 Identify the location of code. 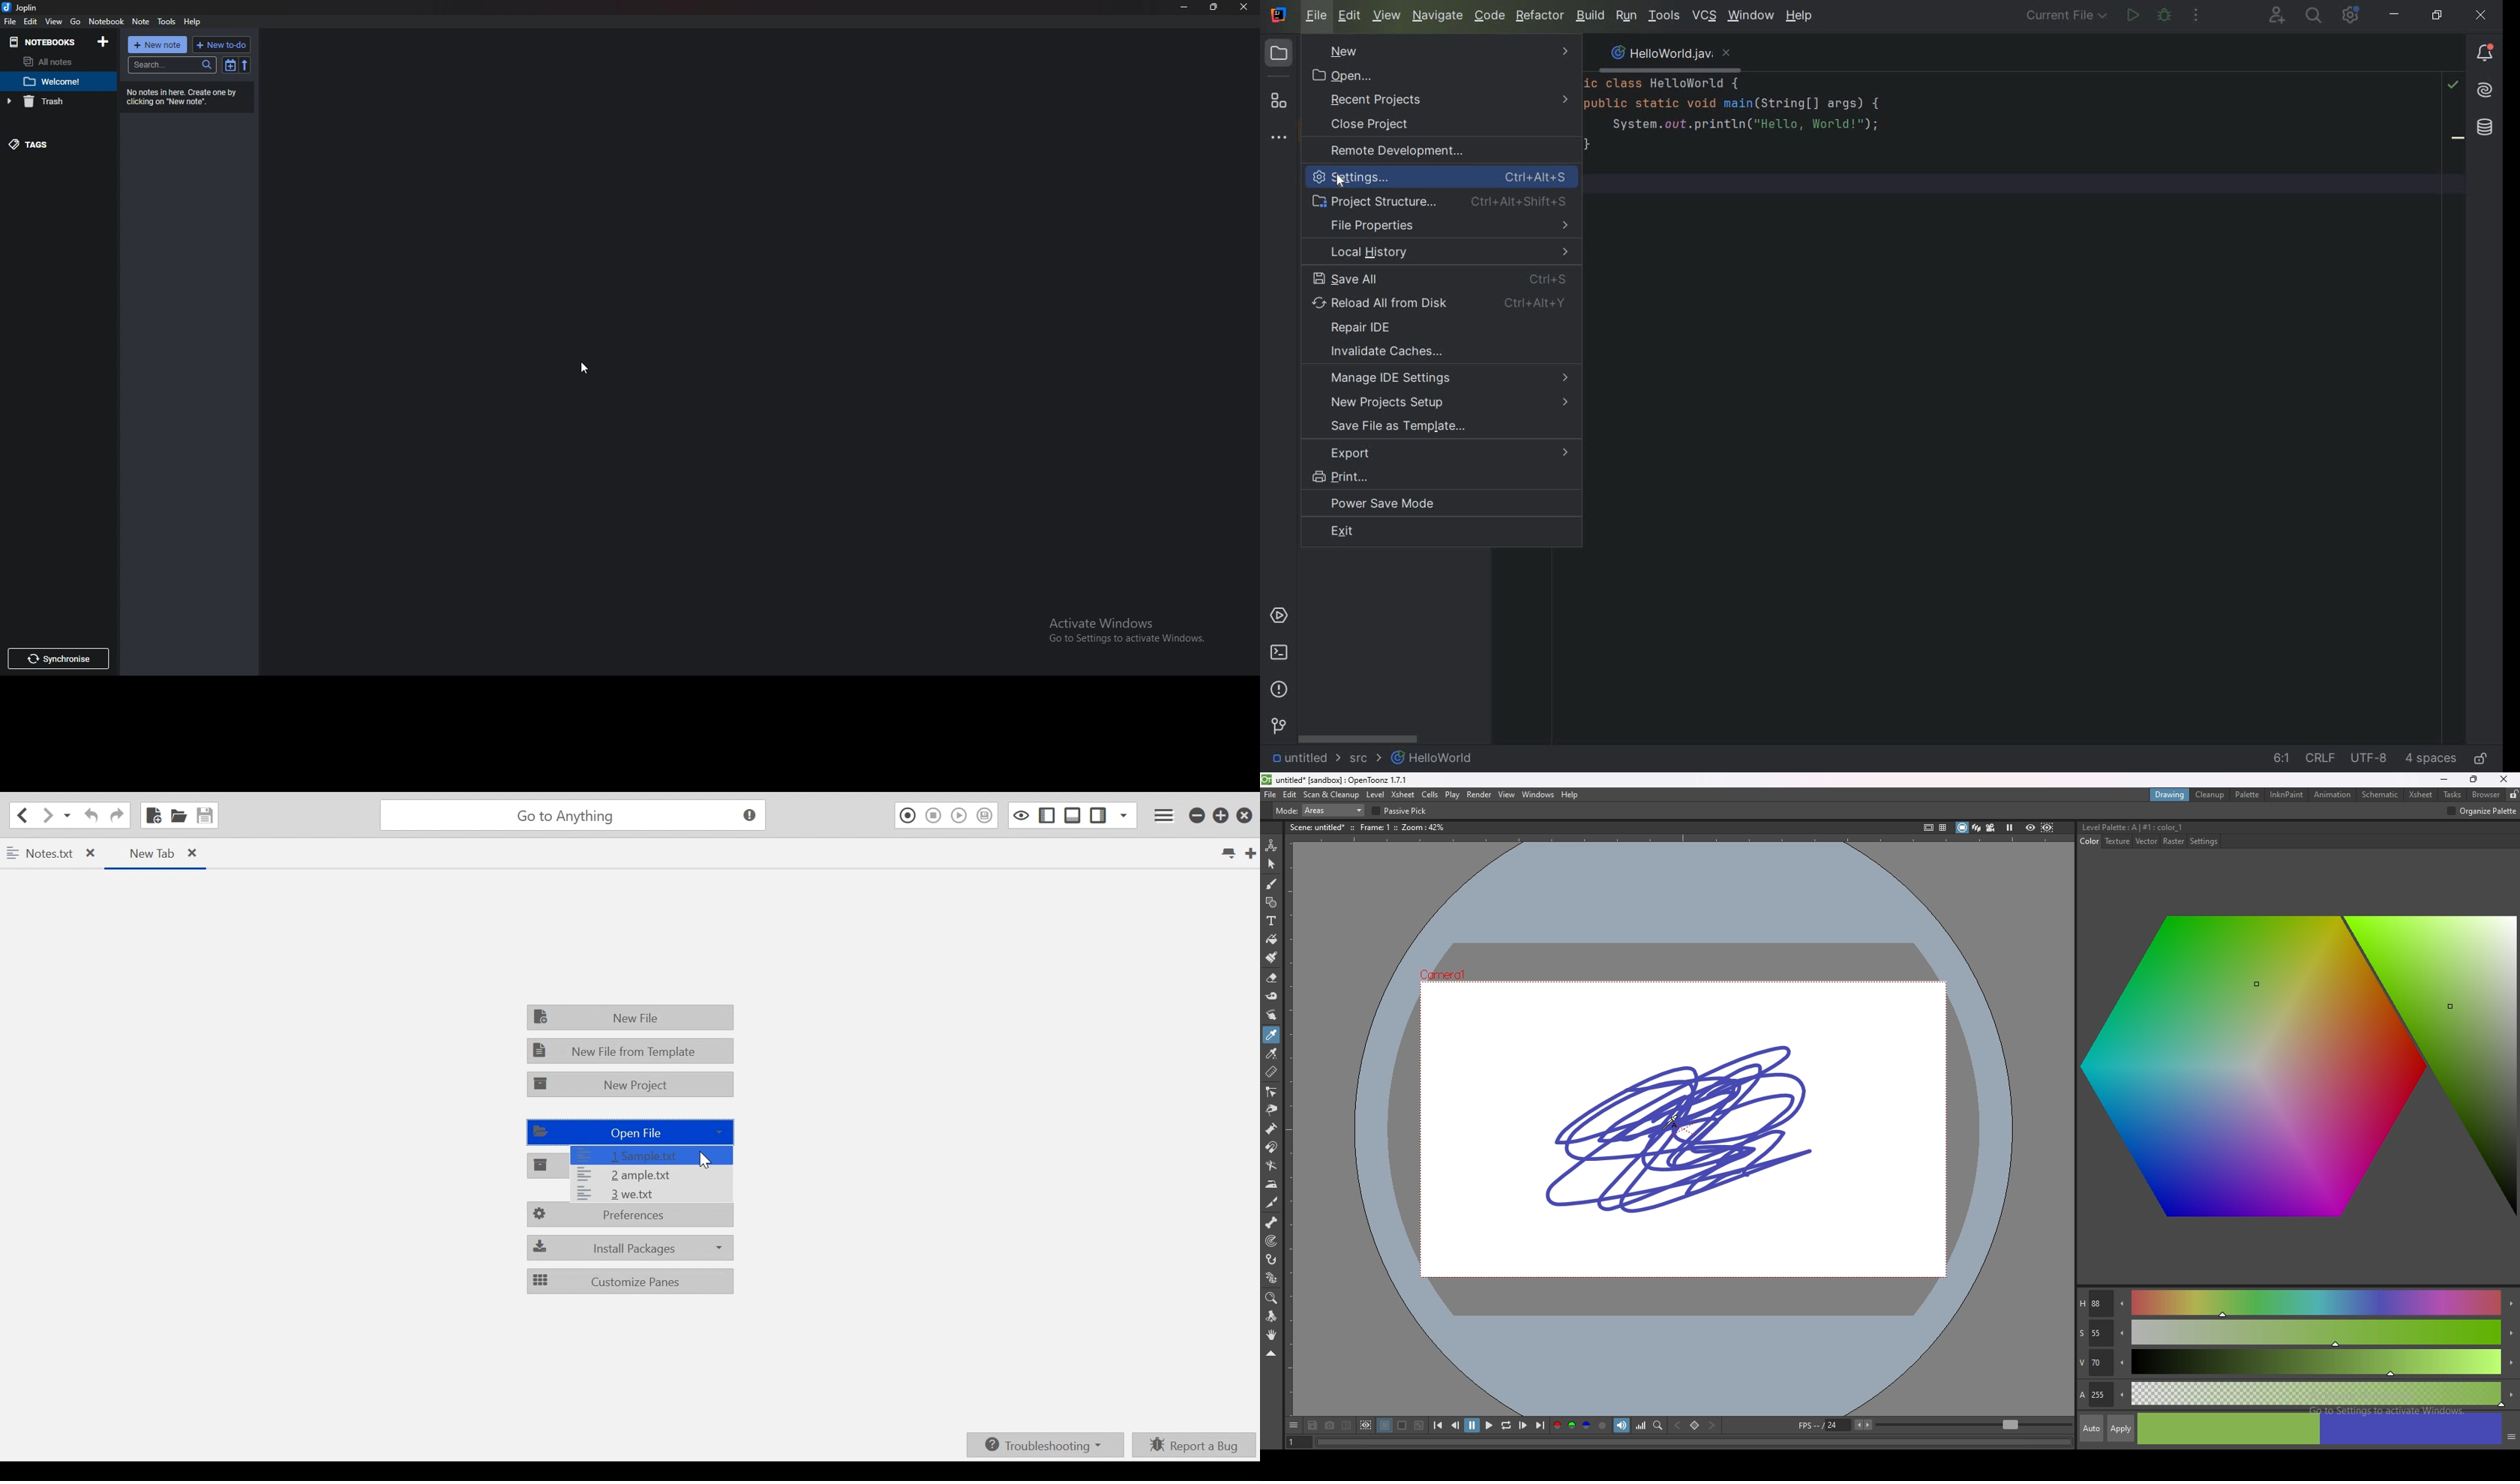
(1740, 124).